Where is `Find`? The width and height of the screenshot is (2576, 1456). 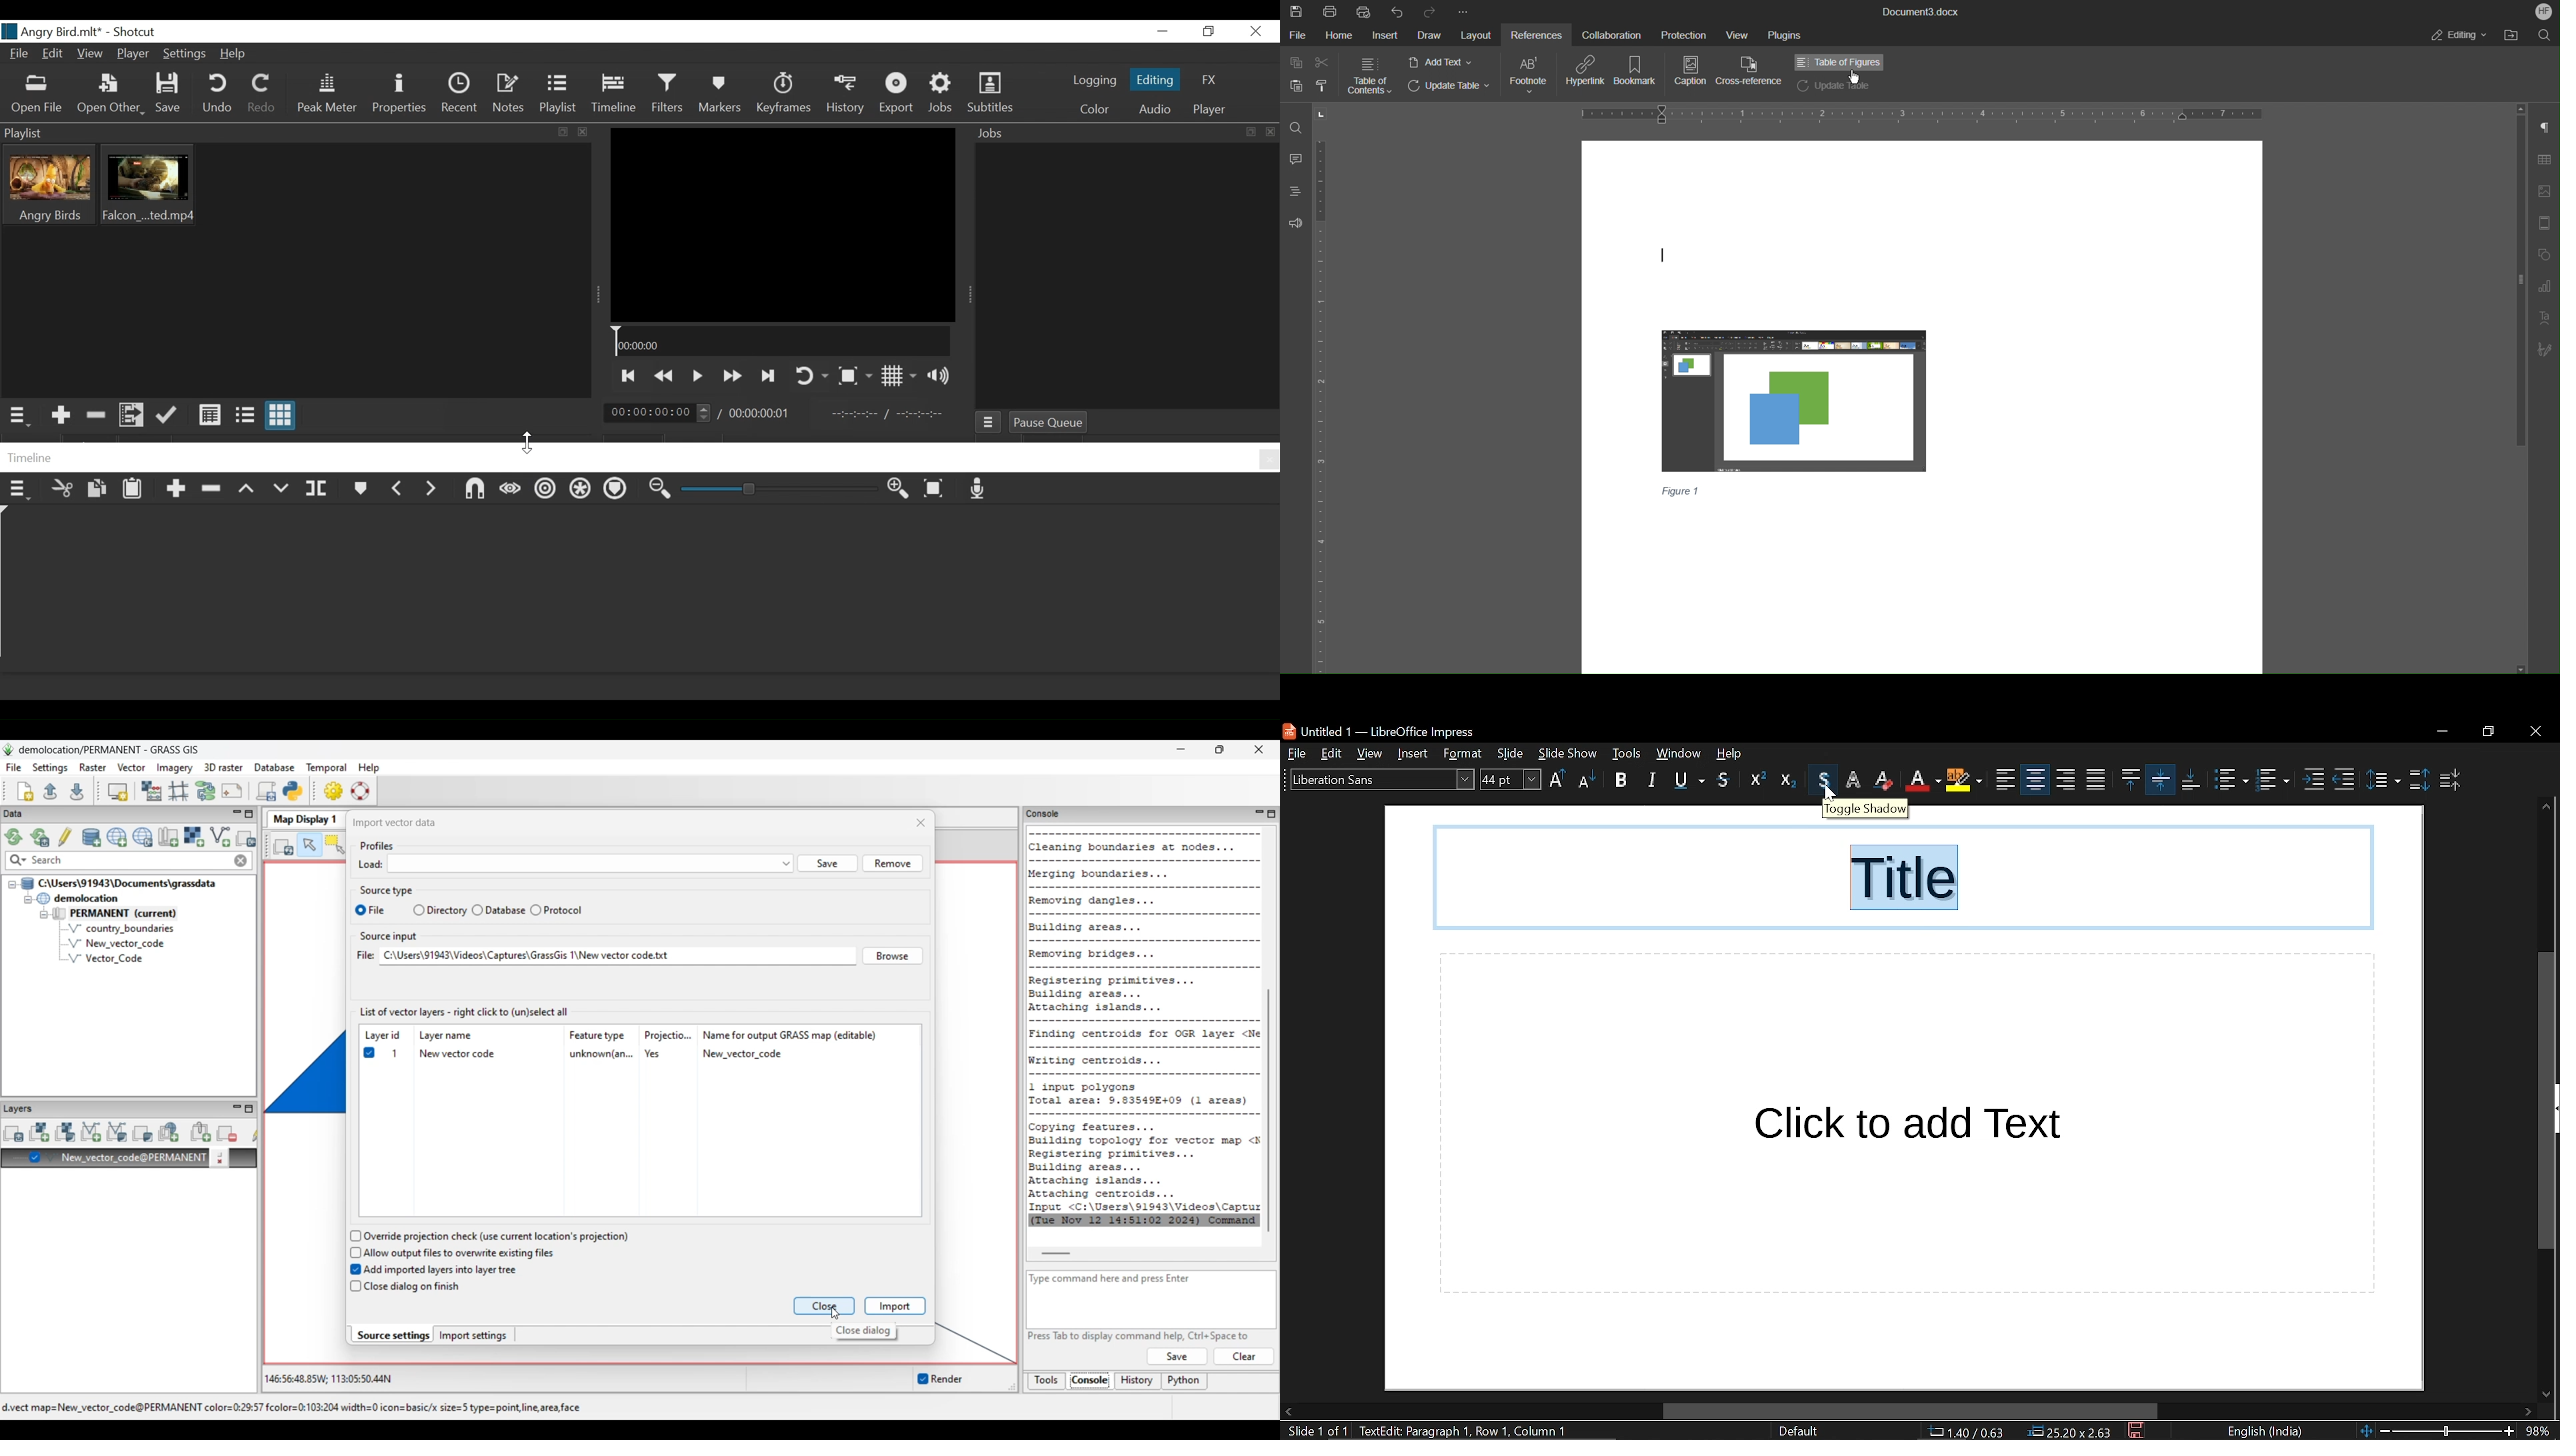 Find is located at coordinates (1295, 127).